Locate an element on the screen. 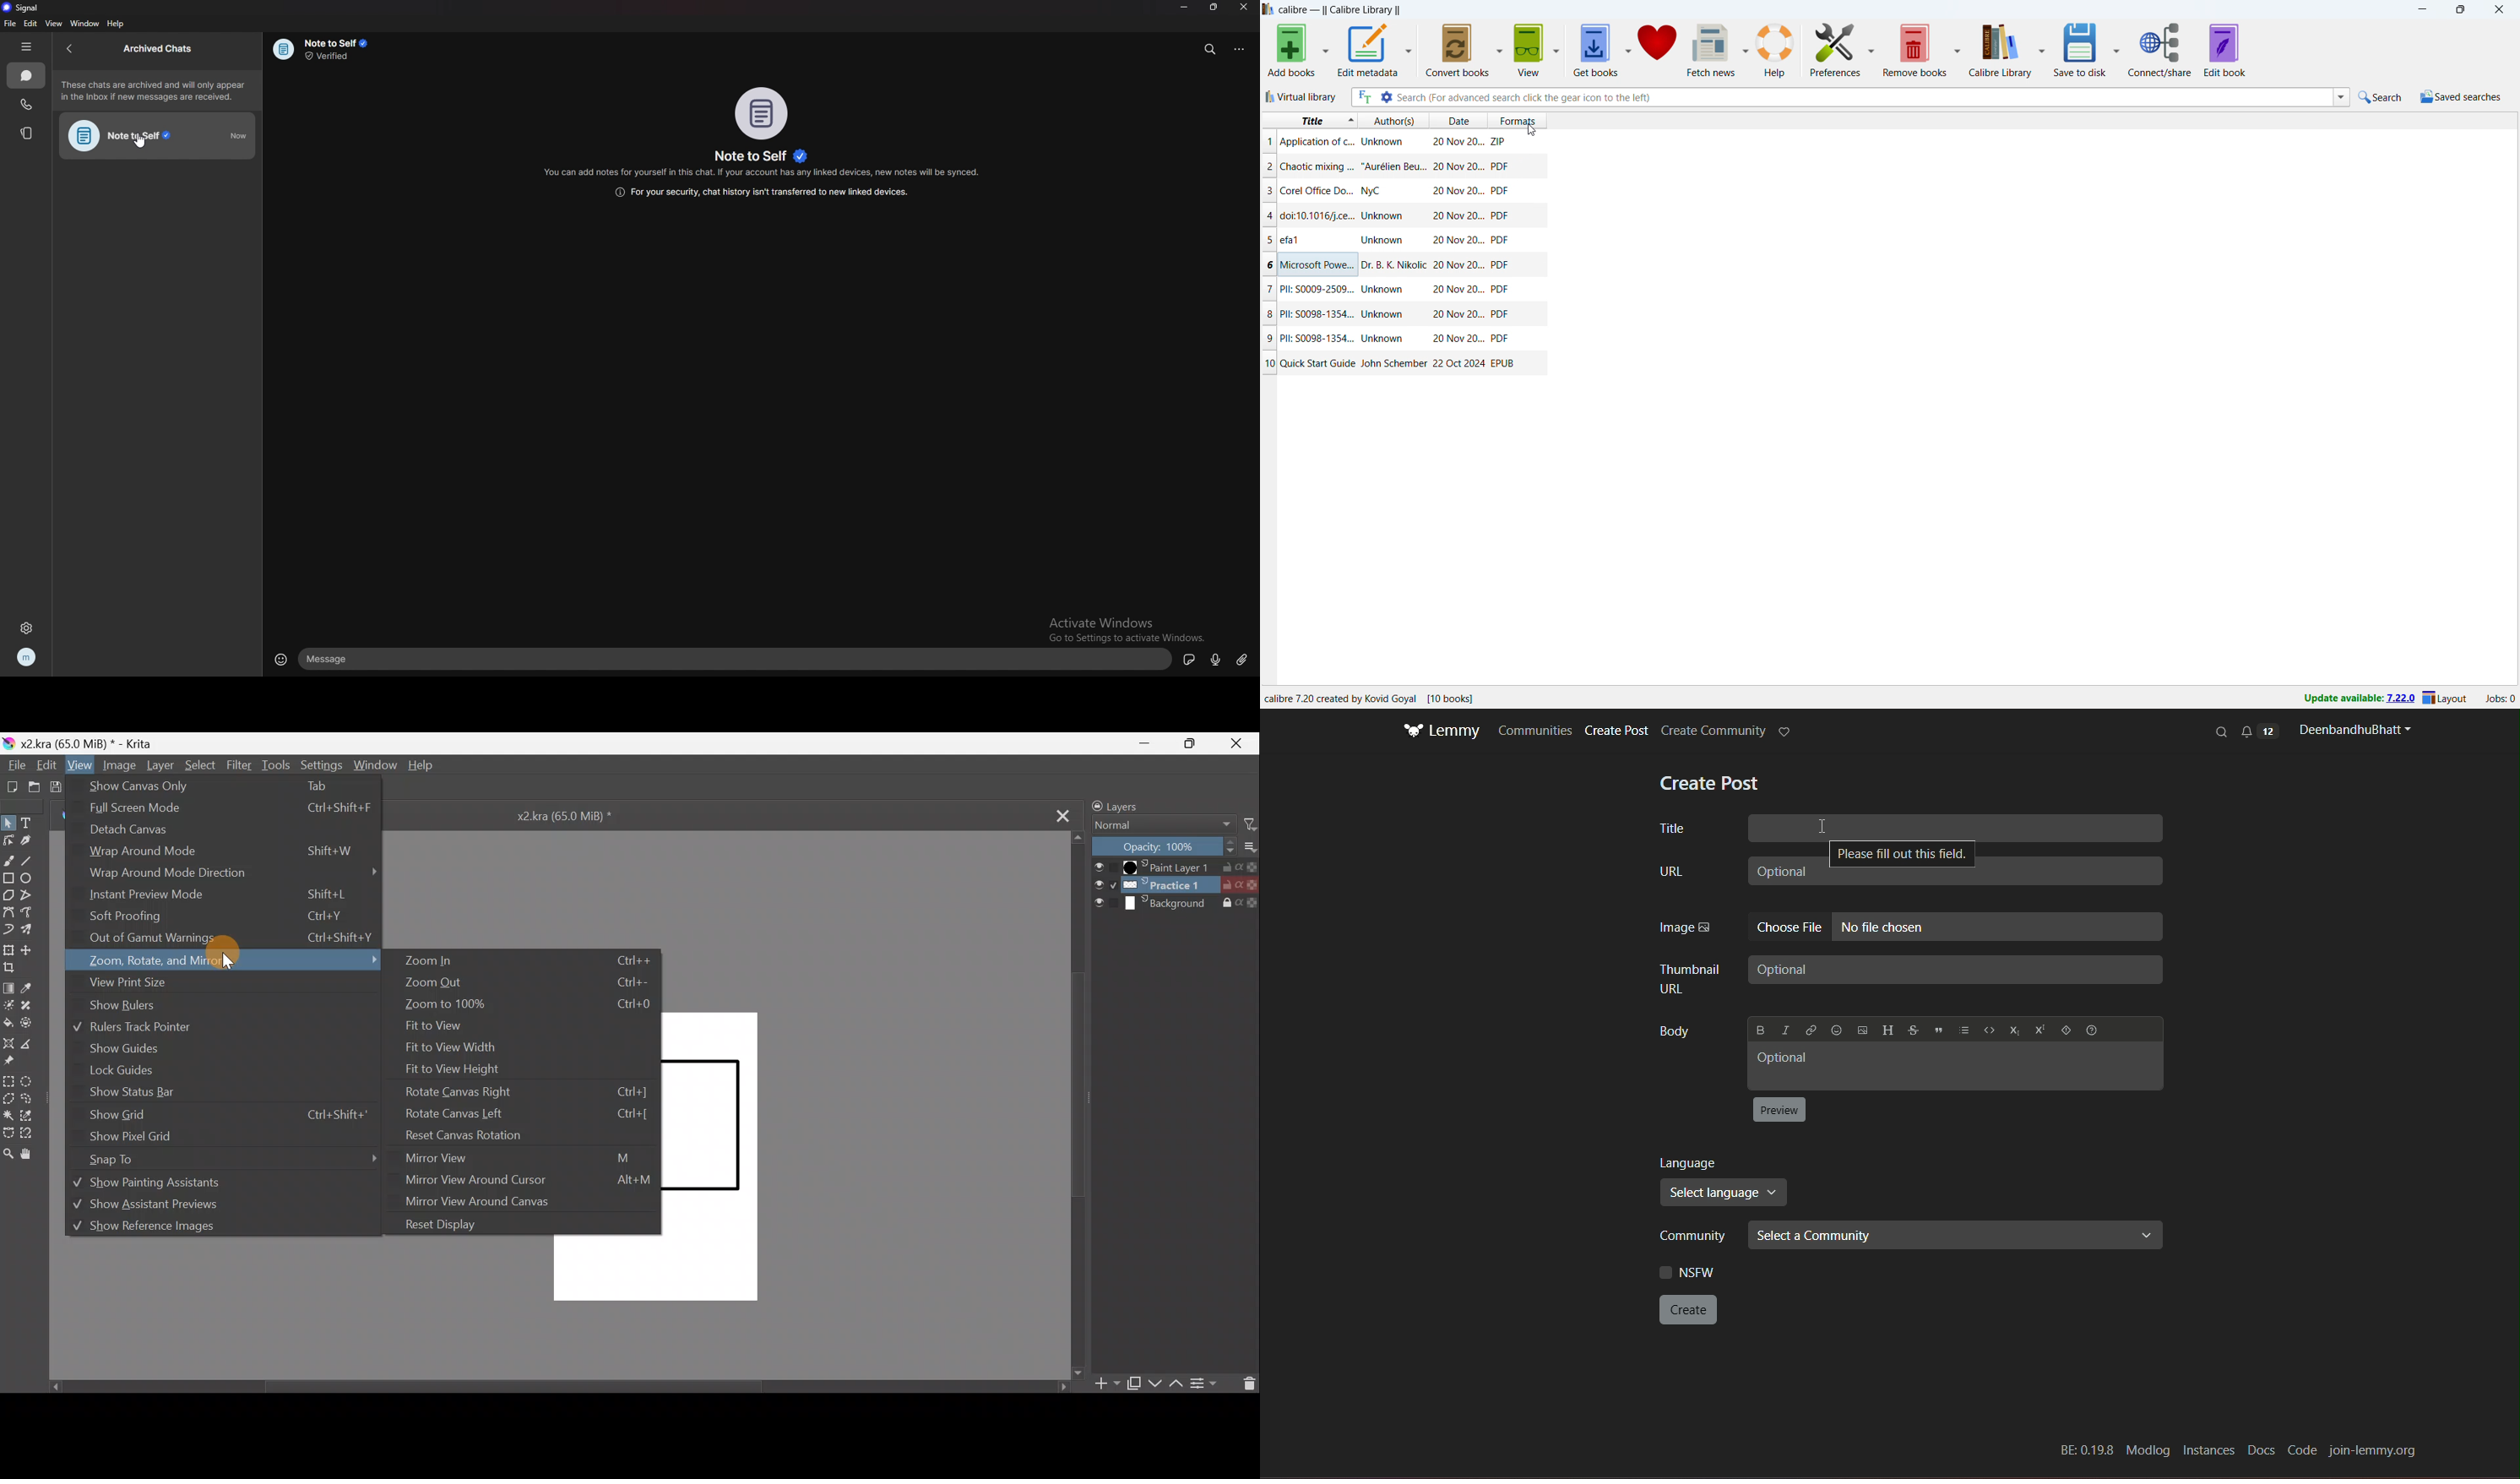 The image size is (2520, 1484). View/change layer properties is located at coordinates (1204, 1381).